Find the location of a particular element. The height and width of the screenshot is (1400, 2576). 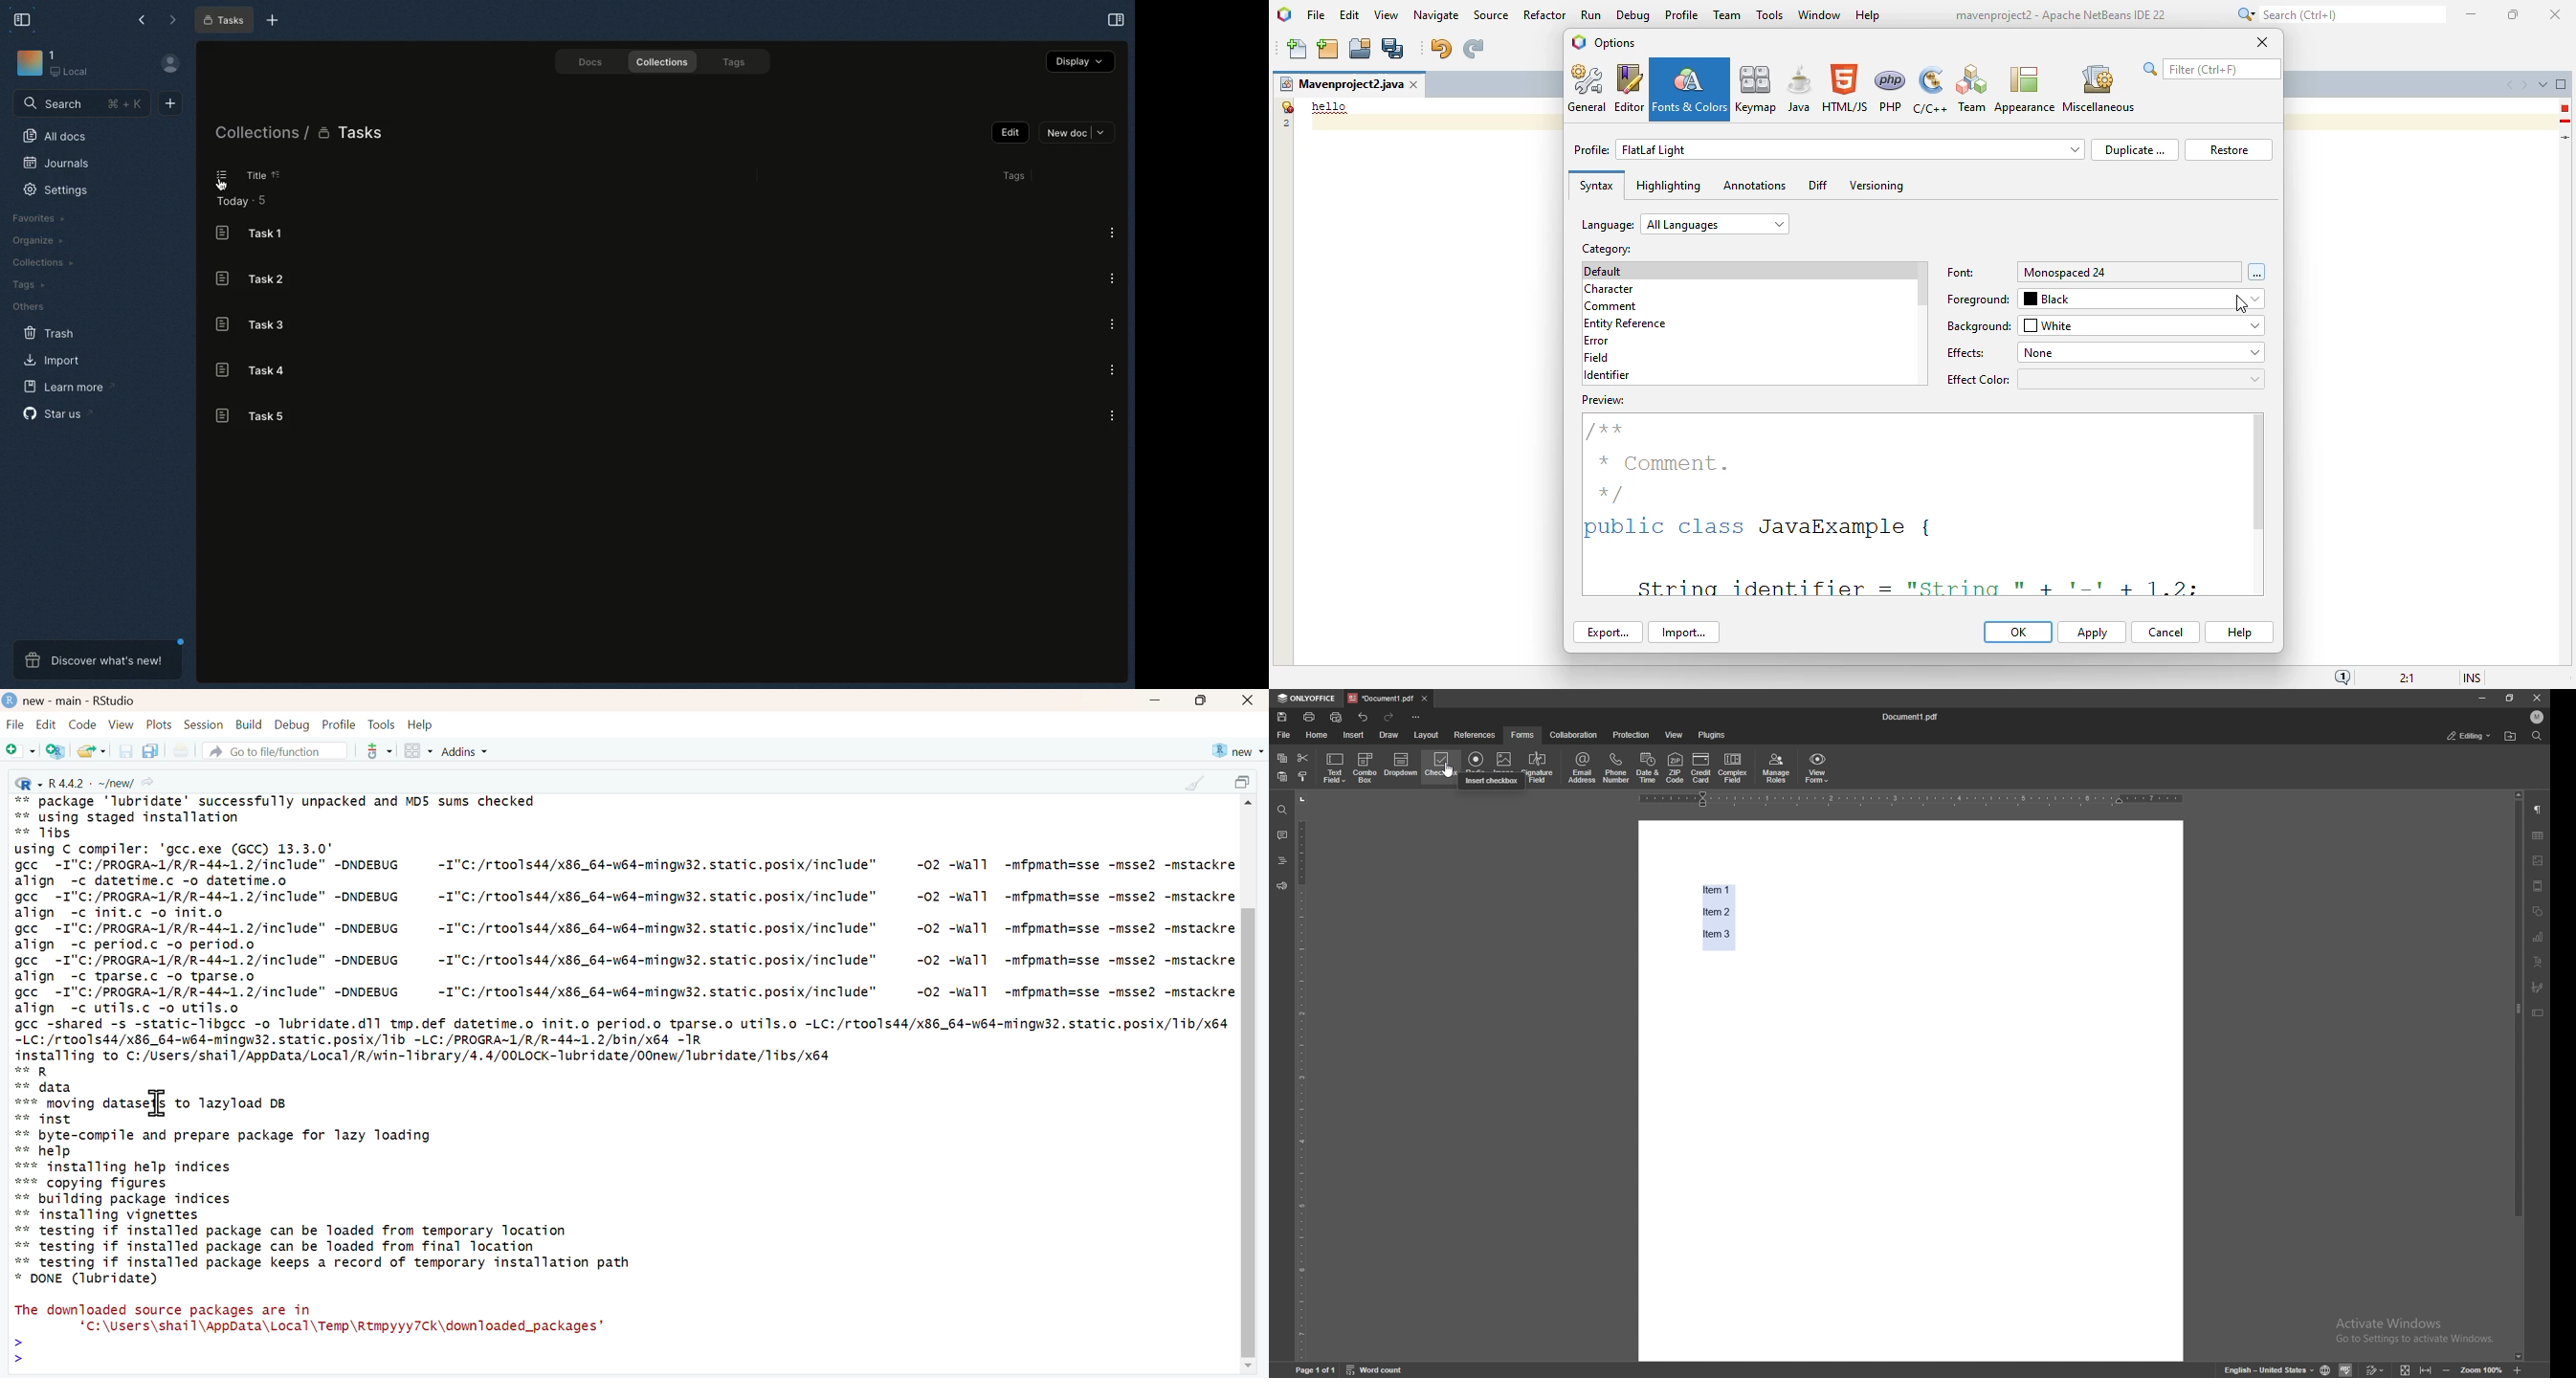

Debug is located at coordinates (291, 724).